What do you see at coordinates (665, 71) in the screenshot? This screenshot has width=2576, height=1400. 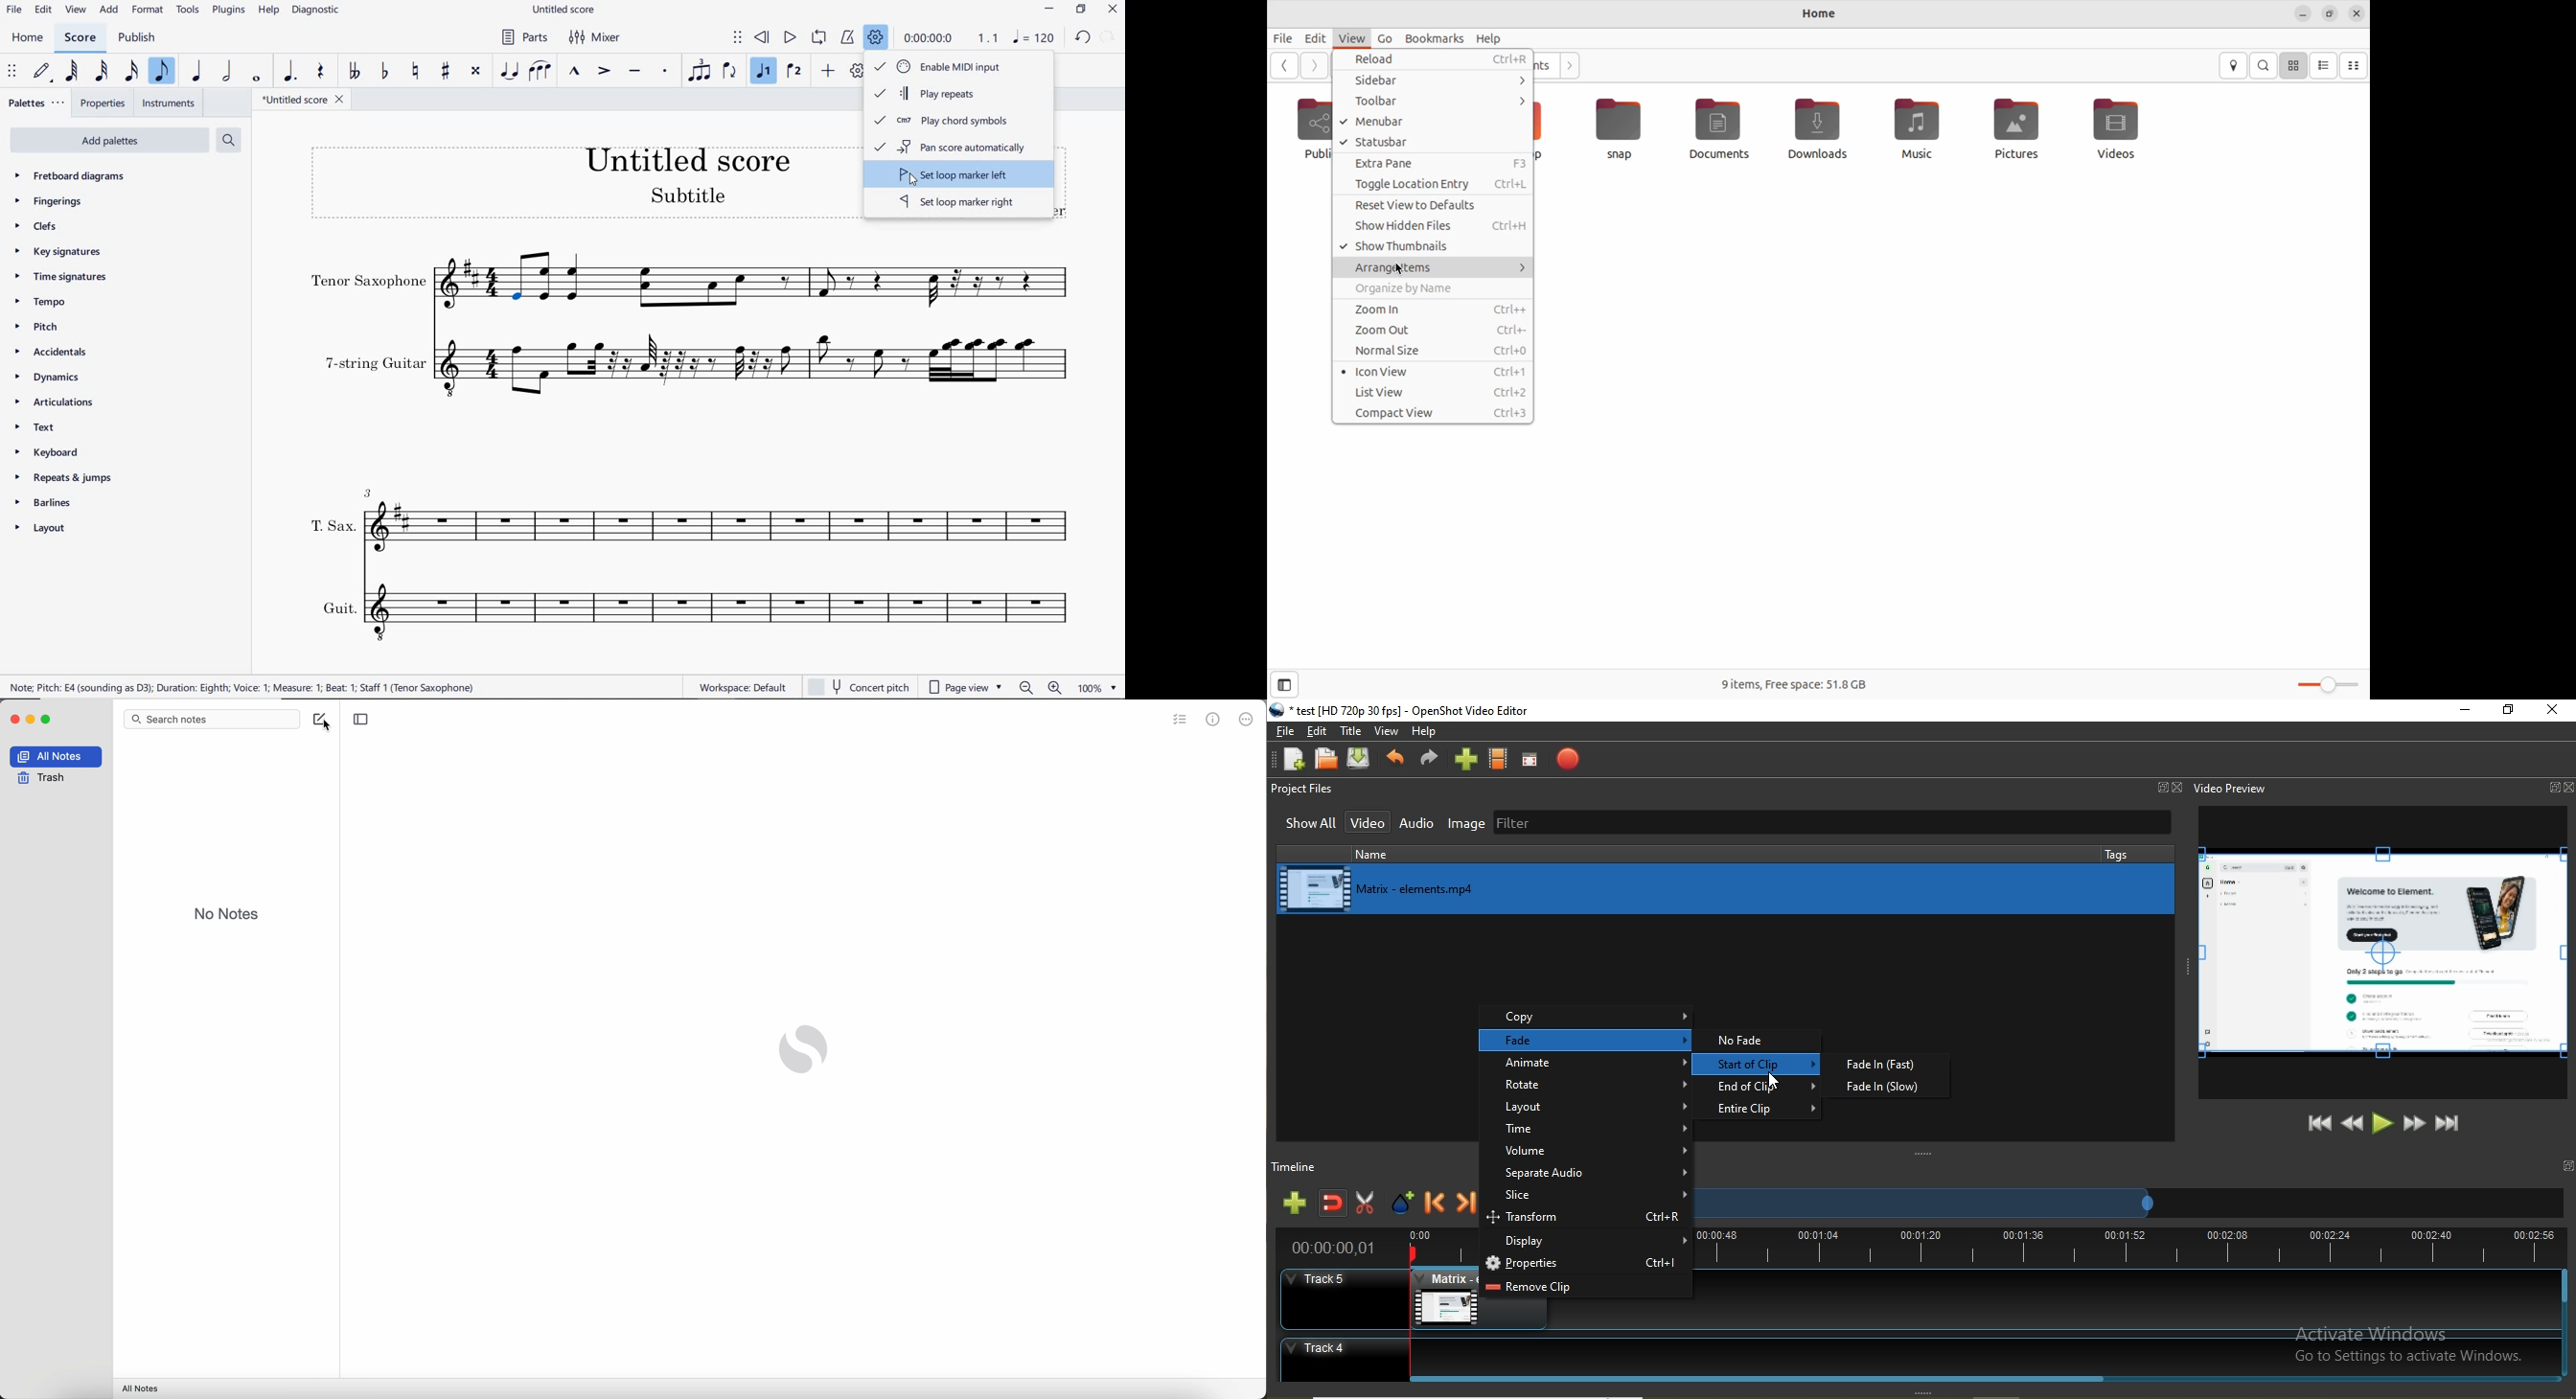 I see `STACCATO` at bounding box center [665, 71].